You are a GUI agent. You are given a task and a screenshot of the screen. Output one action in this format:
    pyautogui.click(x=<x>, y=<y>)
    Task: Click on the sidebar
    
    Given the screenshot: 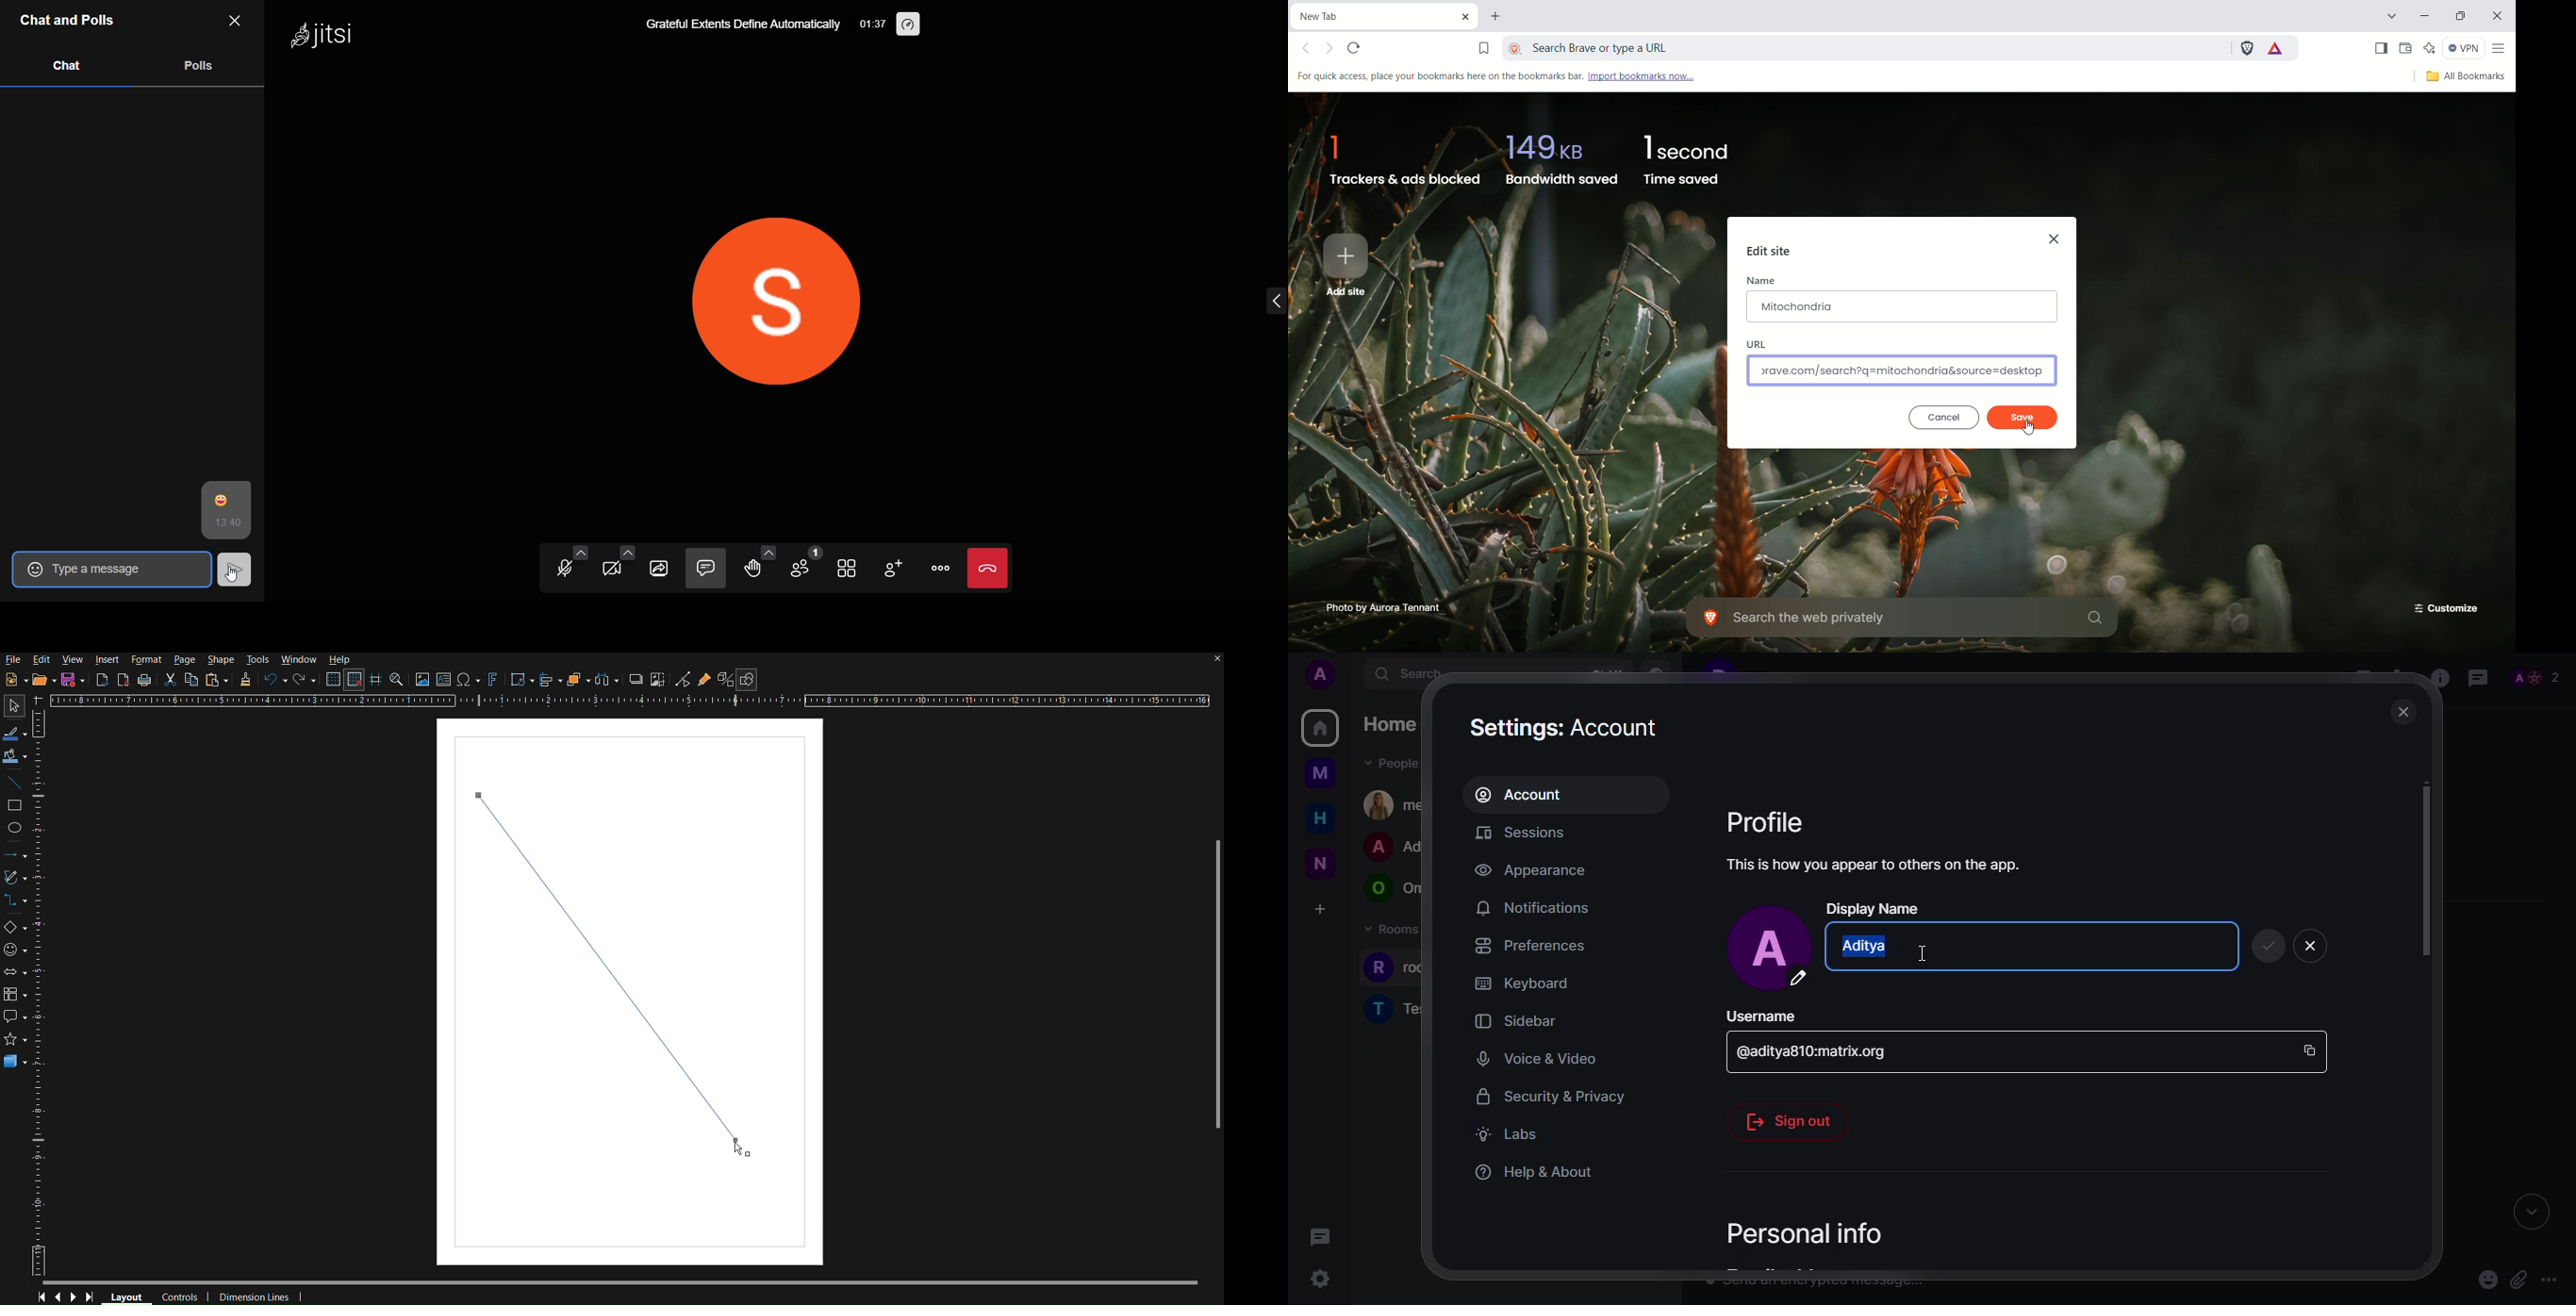 What is the action you would take?
    pyautogui.click(x=1518, y=1020)
    